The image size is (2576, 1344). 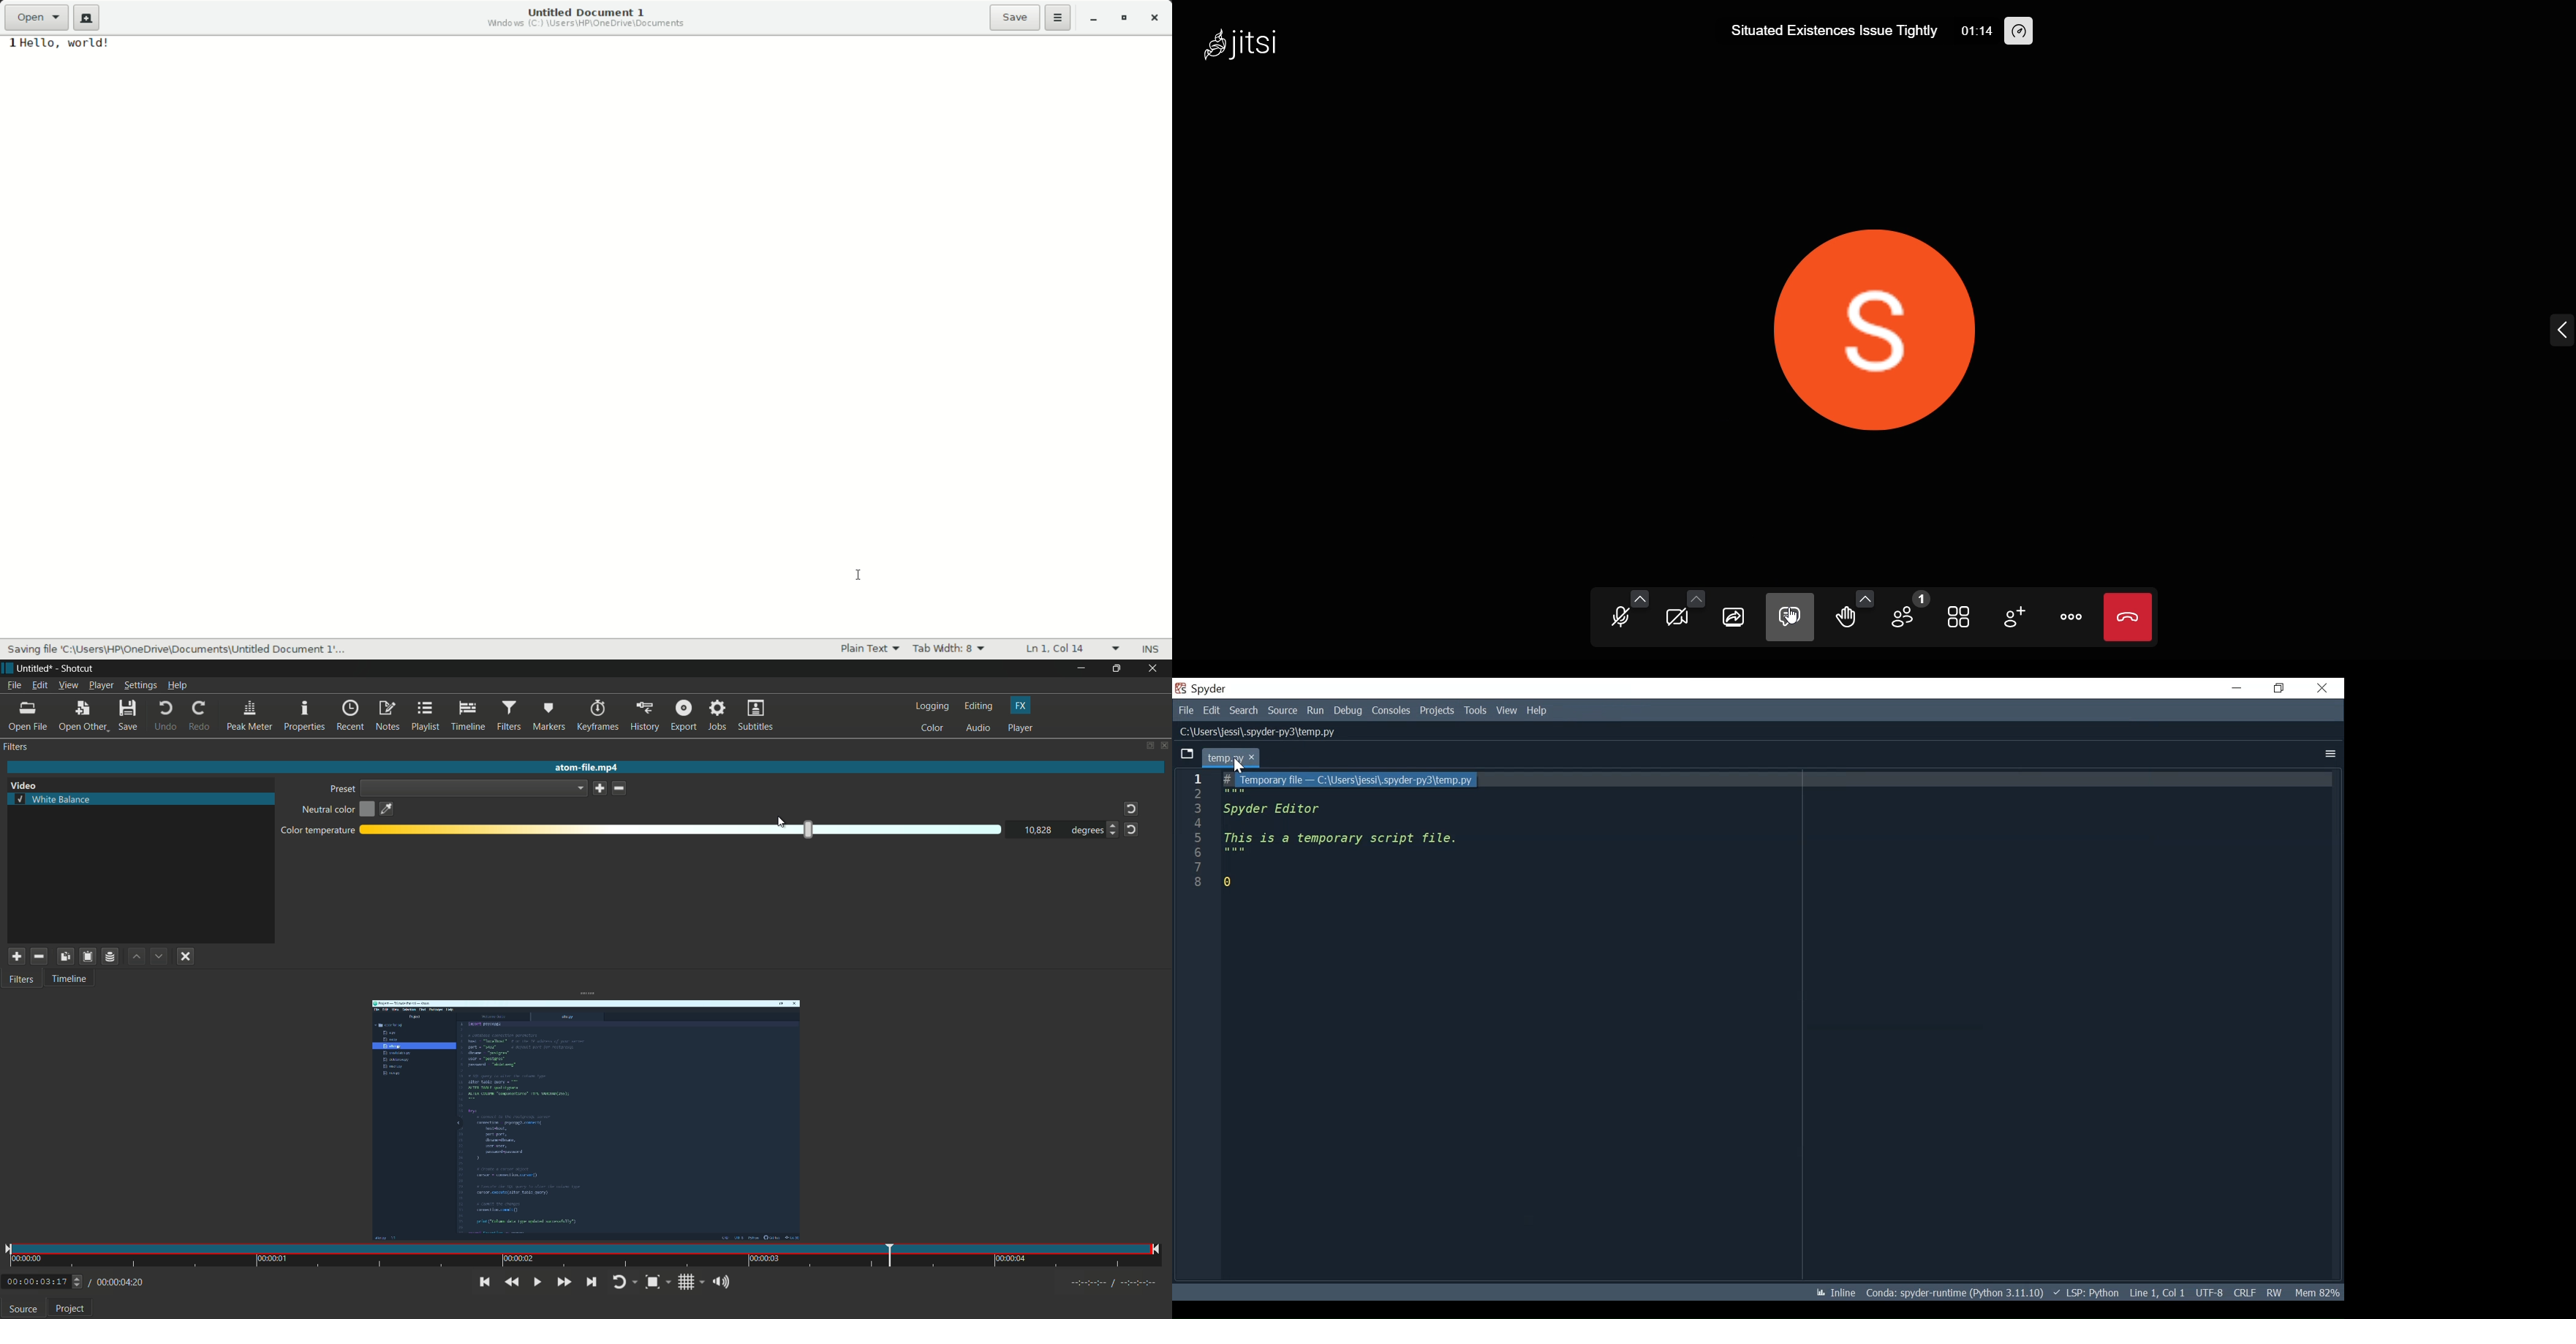 I want to click on reset tot default, so click(x=1129, y=809).